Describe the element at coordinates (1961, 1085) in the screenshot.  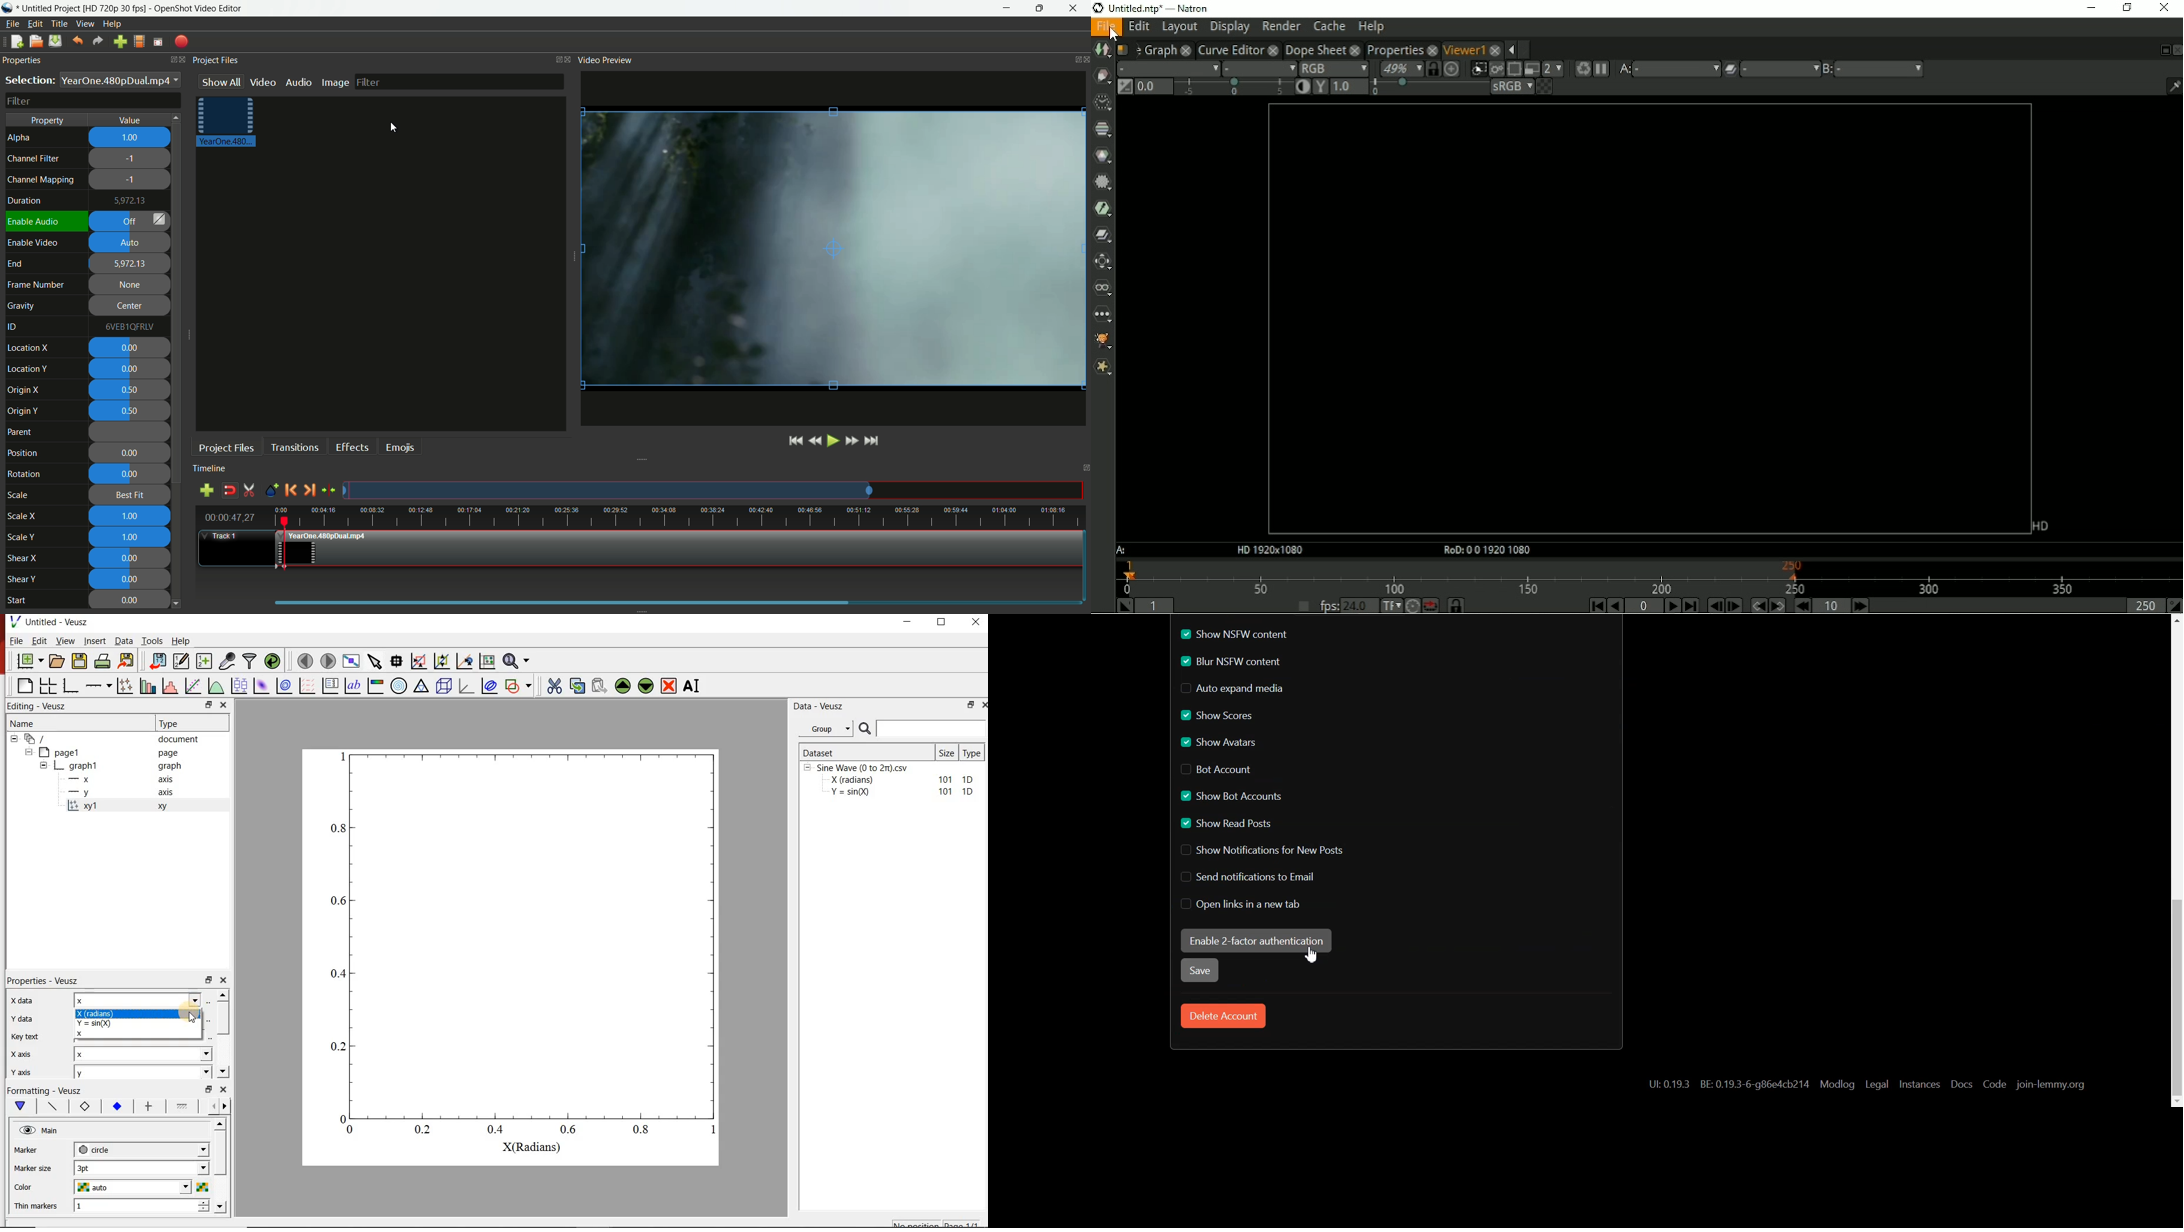
I see `Docs` at that location.